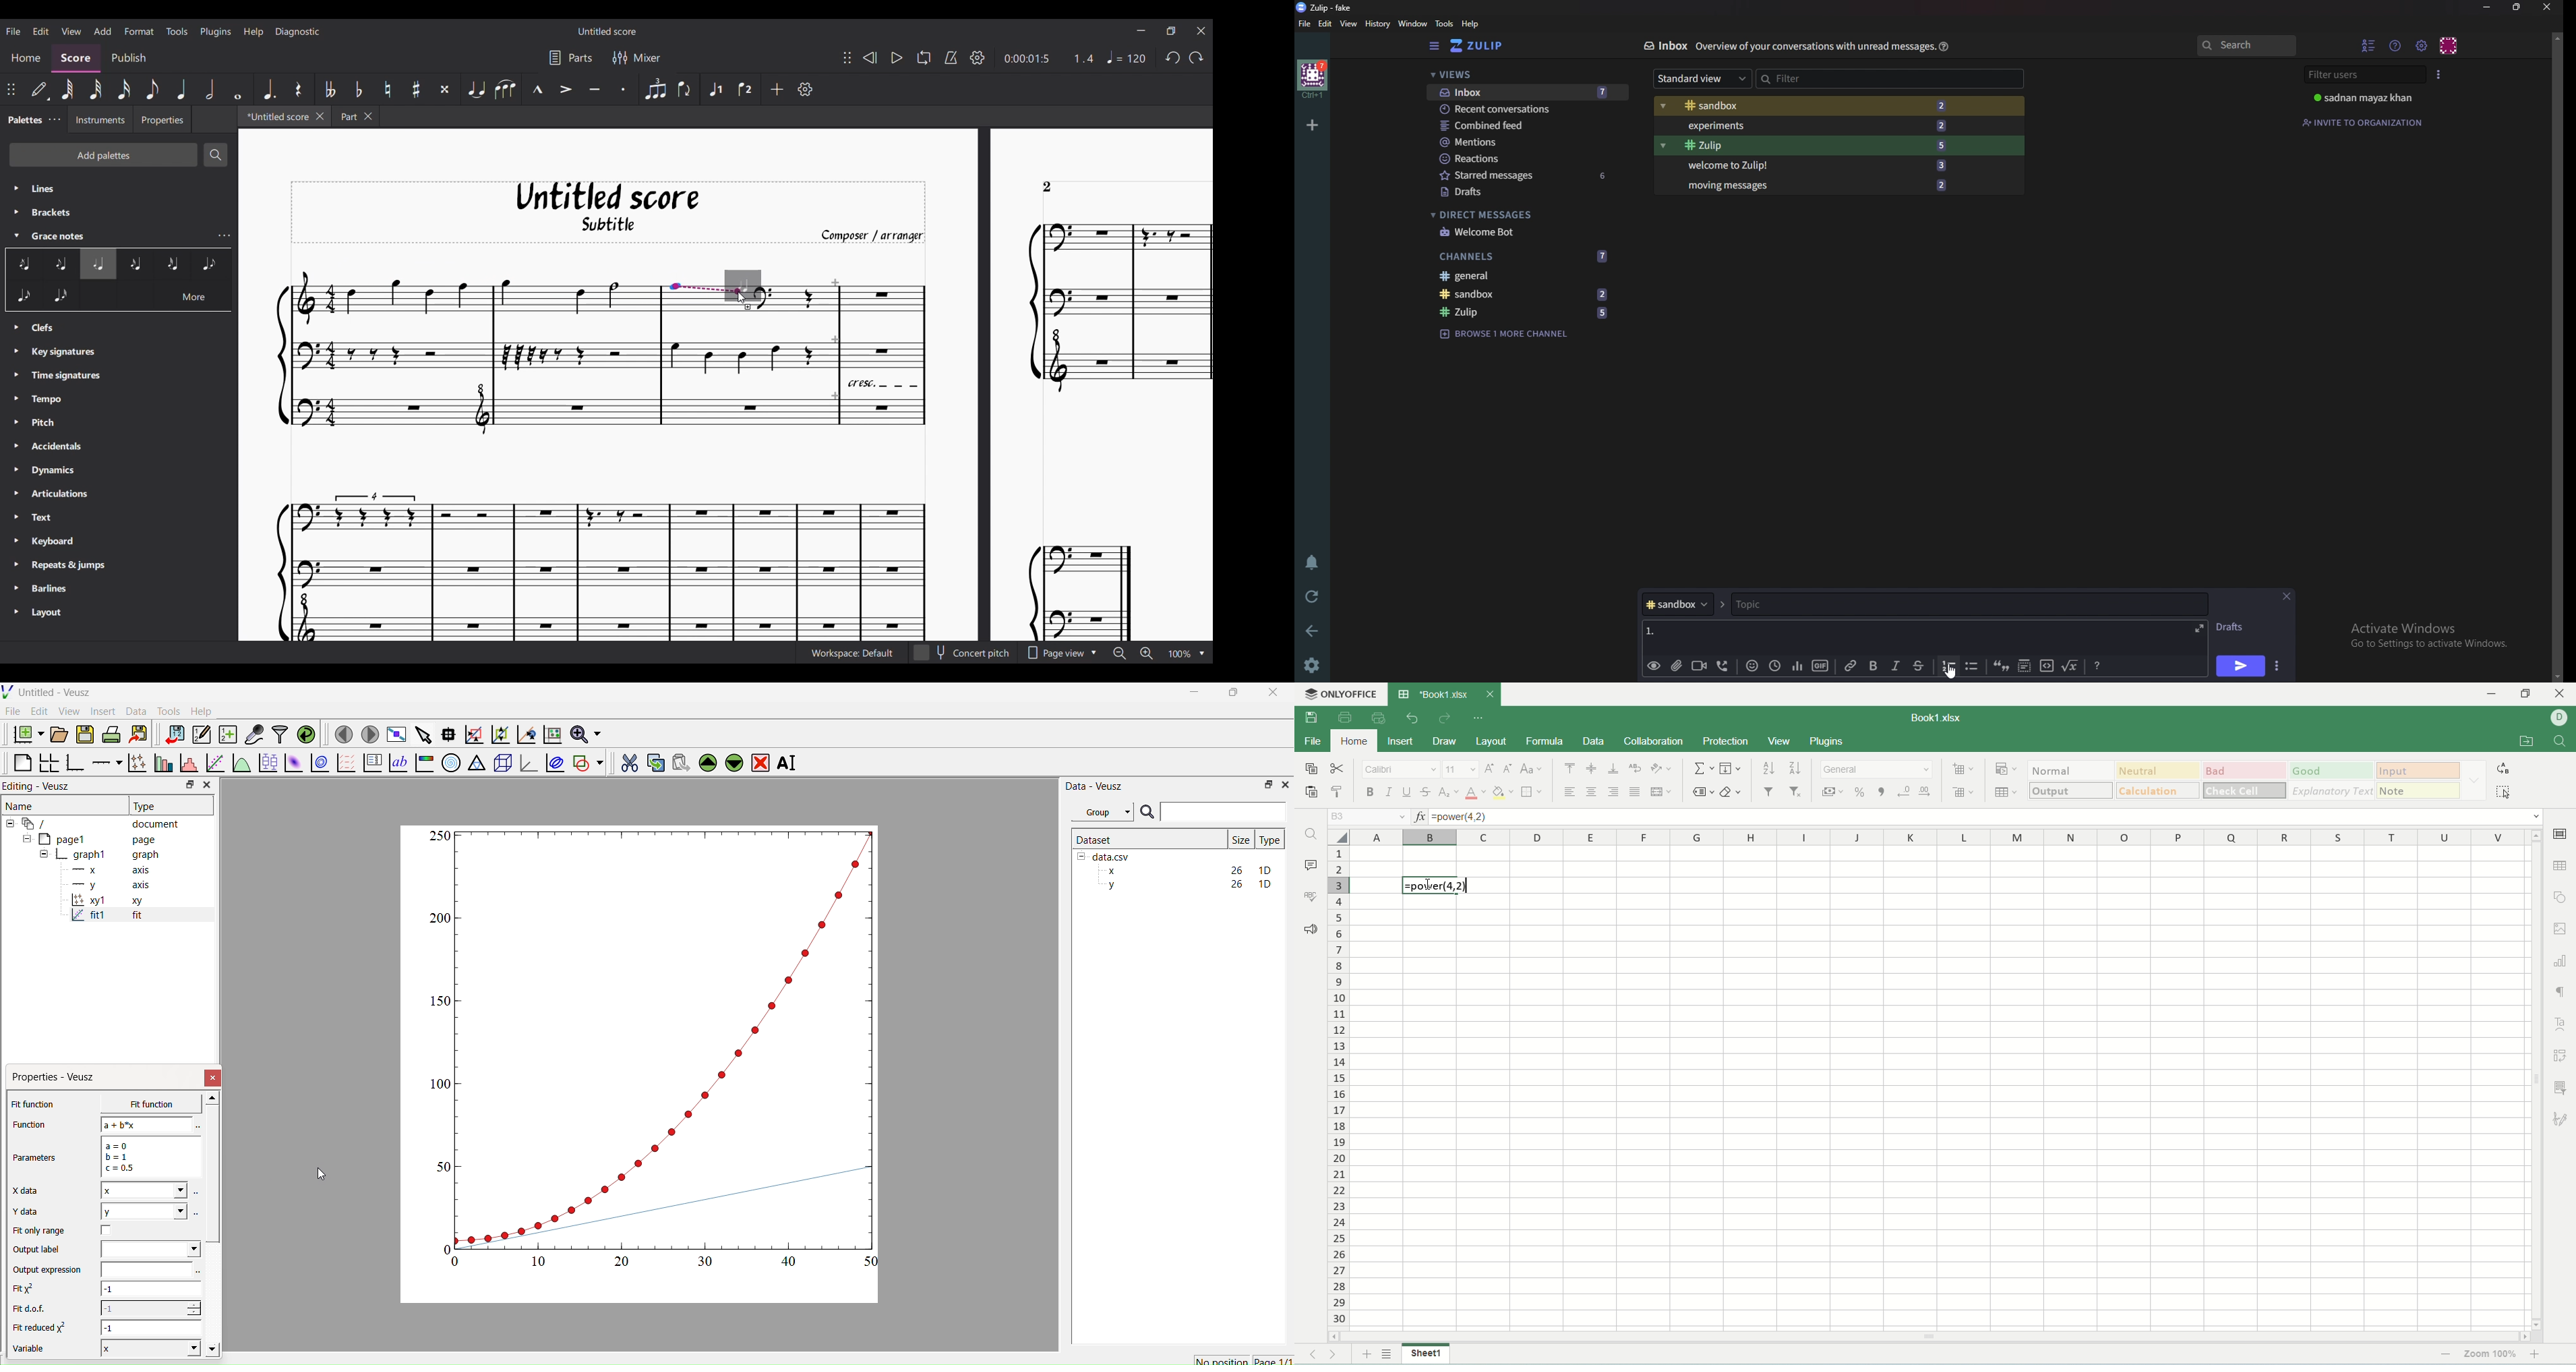  I want to click on minimize, so click(2499, 695).